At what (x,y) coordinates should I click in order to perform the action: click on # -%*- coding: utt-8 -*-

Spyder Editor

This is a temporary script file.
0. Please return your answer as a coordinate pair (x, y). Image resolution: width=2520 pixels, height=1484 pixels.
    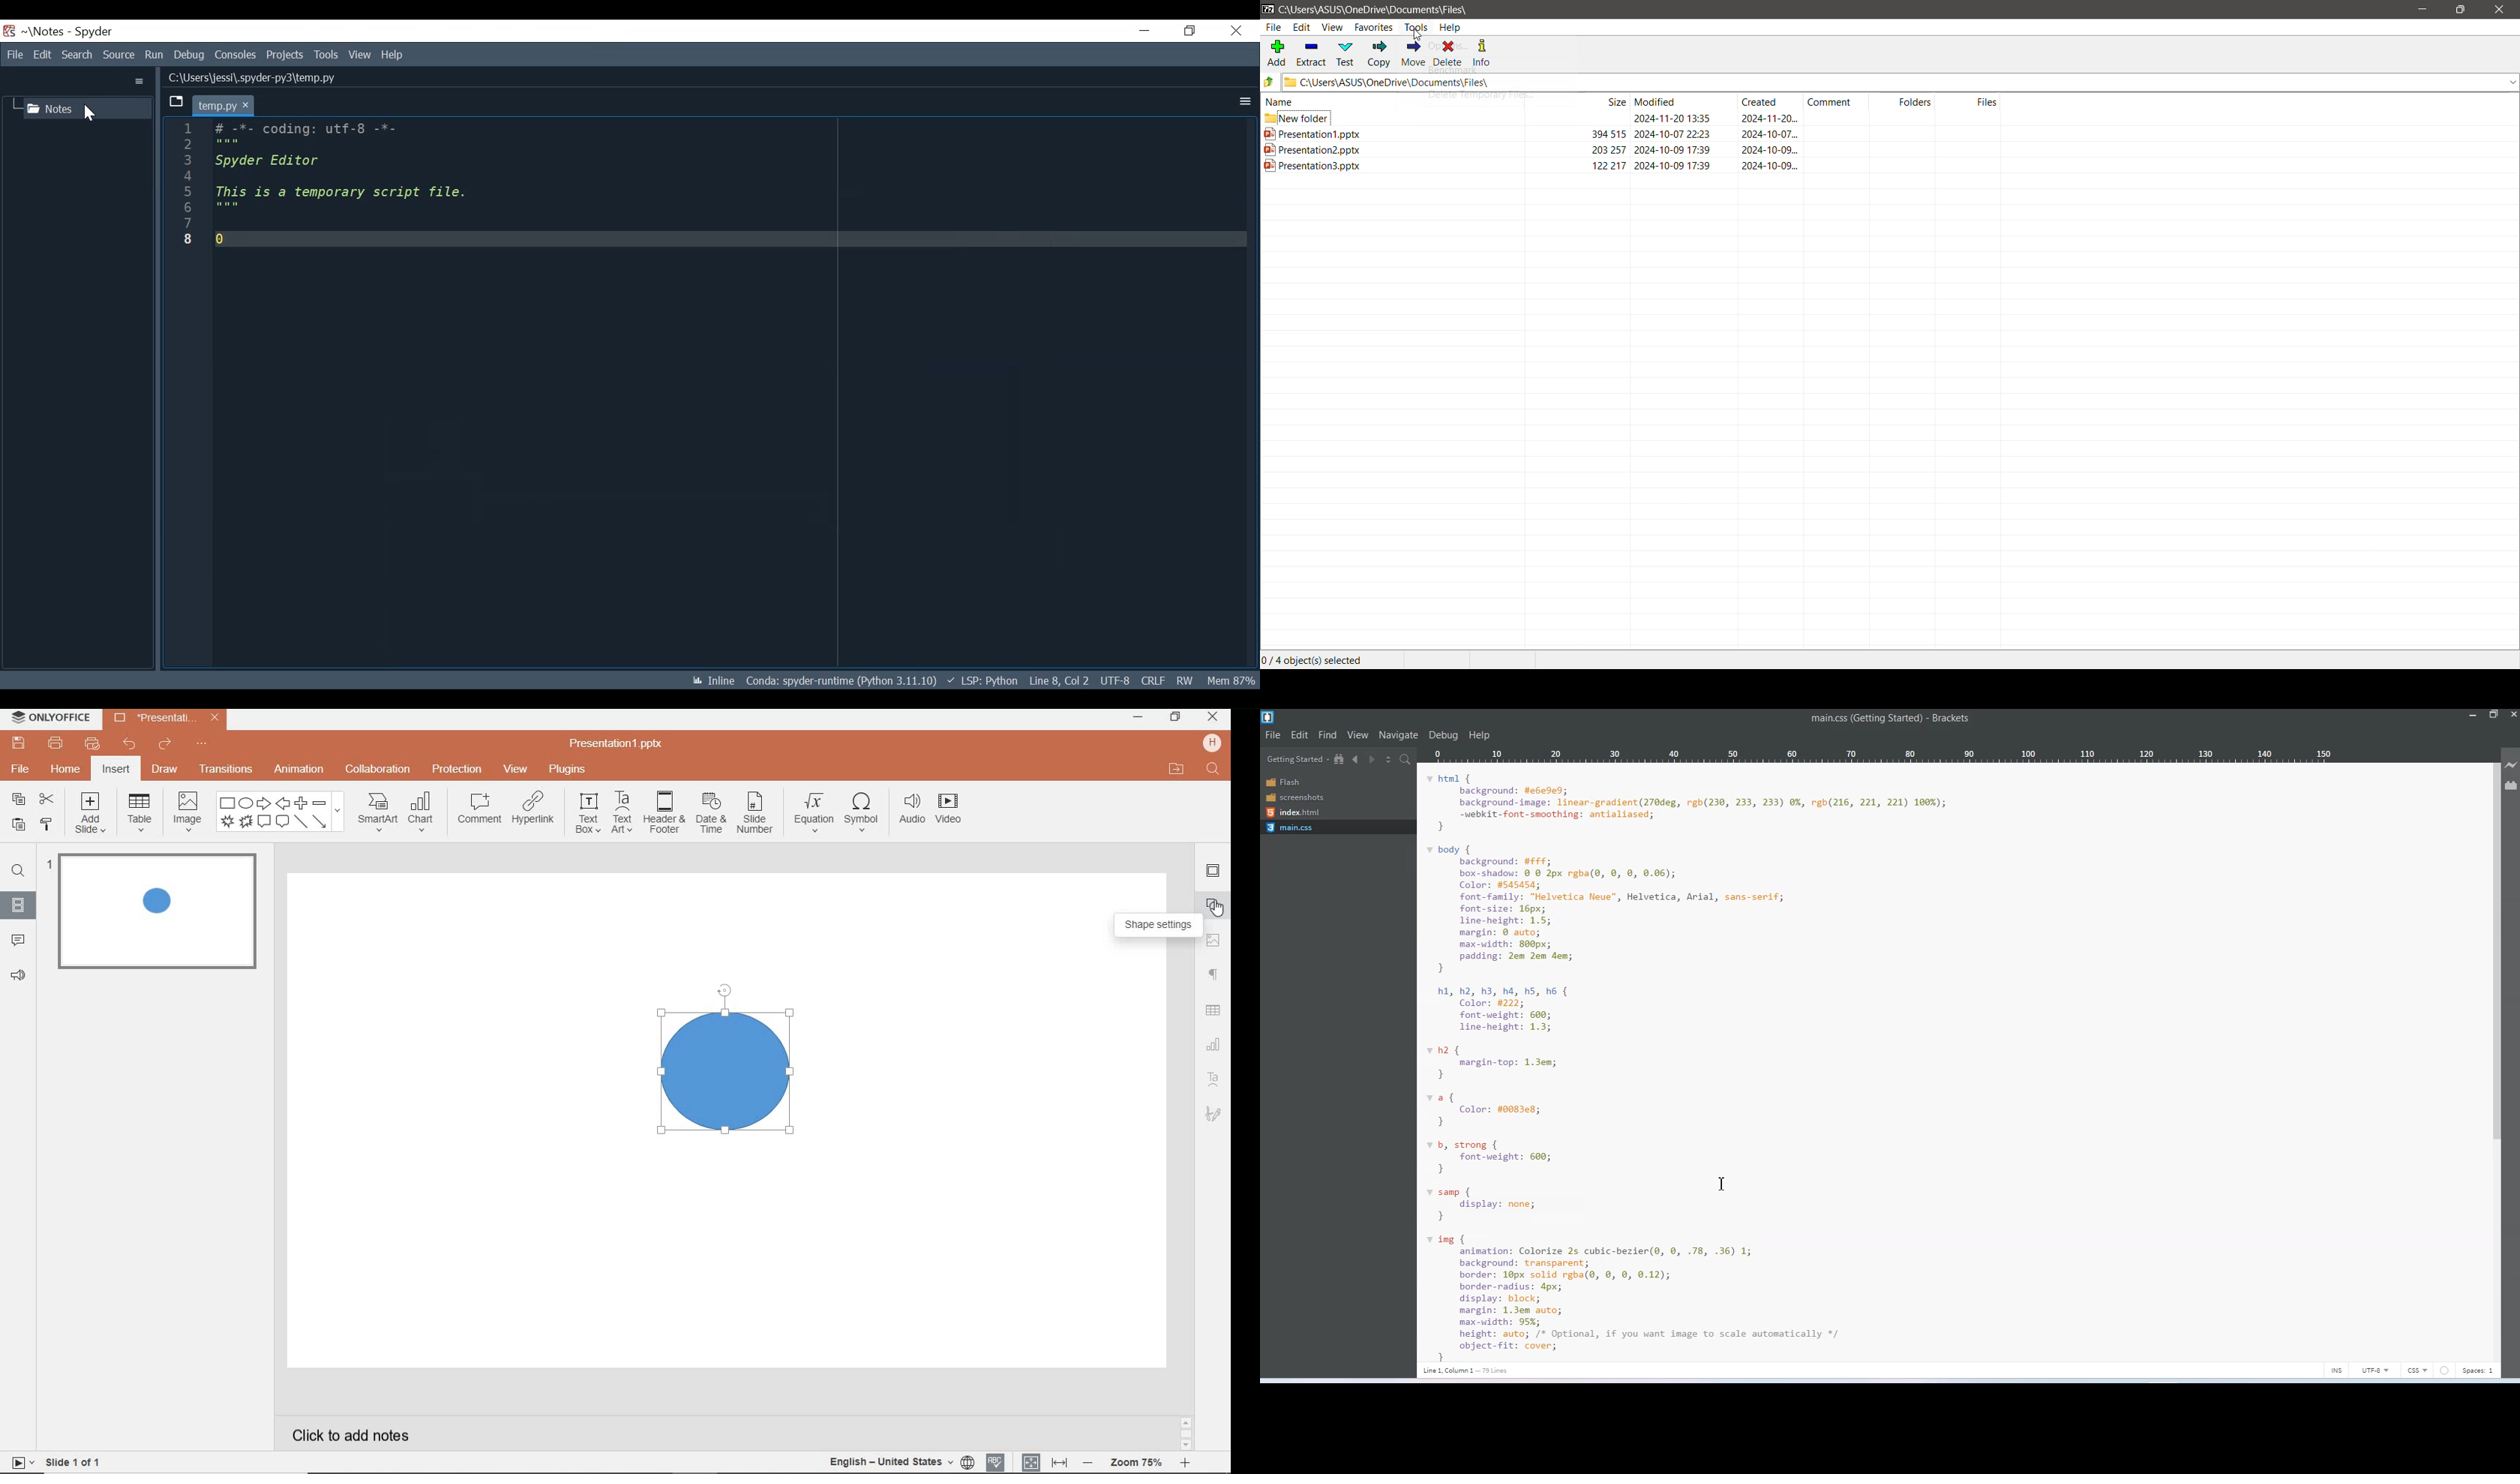
    Looking at the image, I should click on (361, 190).